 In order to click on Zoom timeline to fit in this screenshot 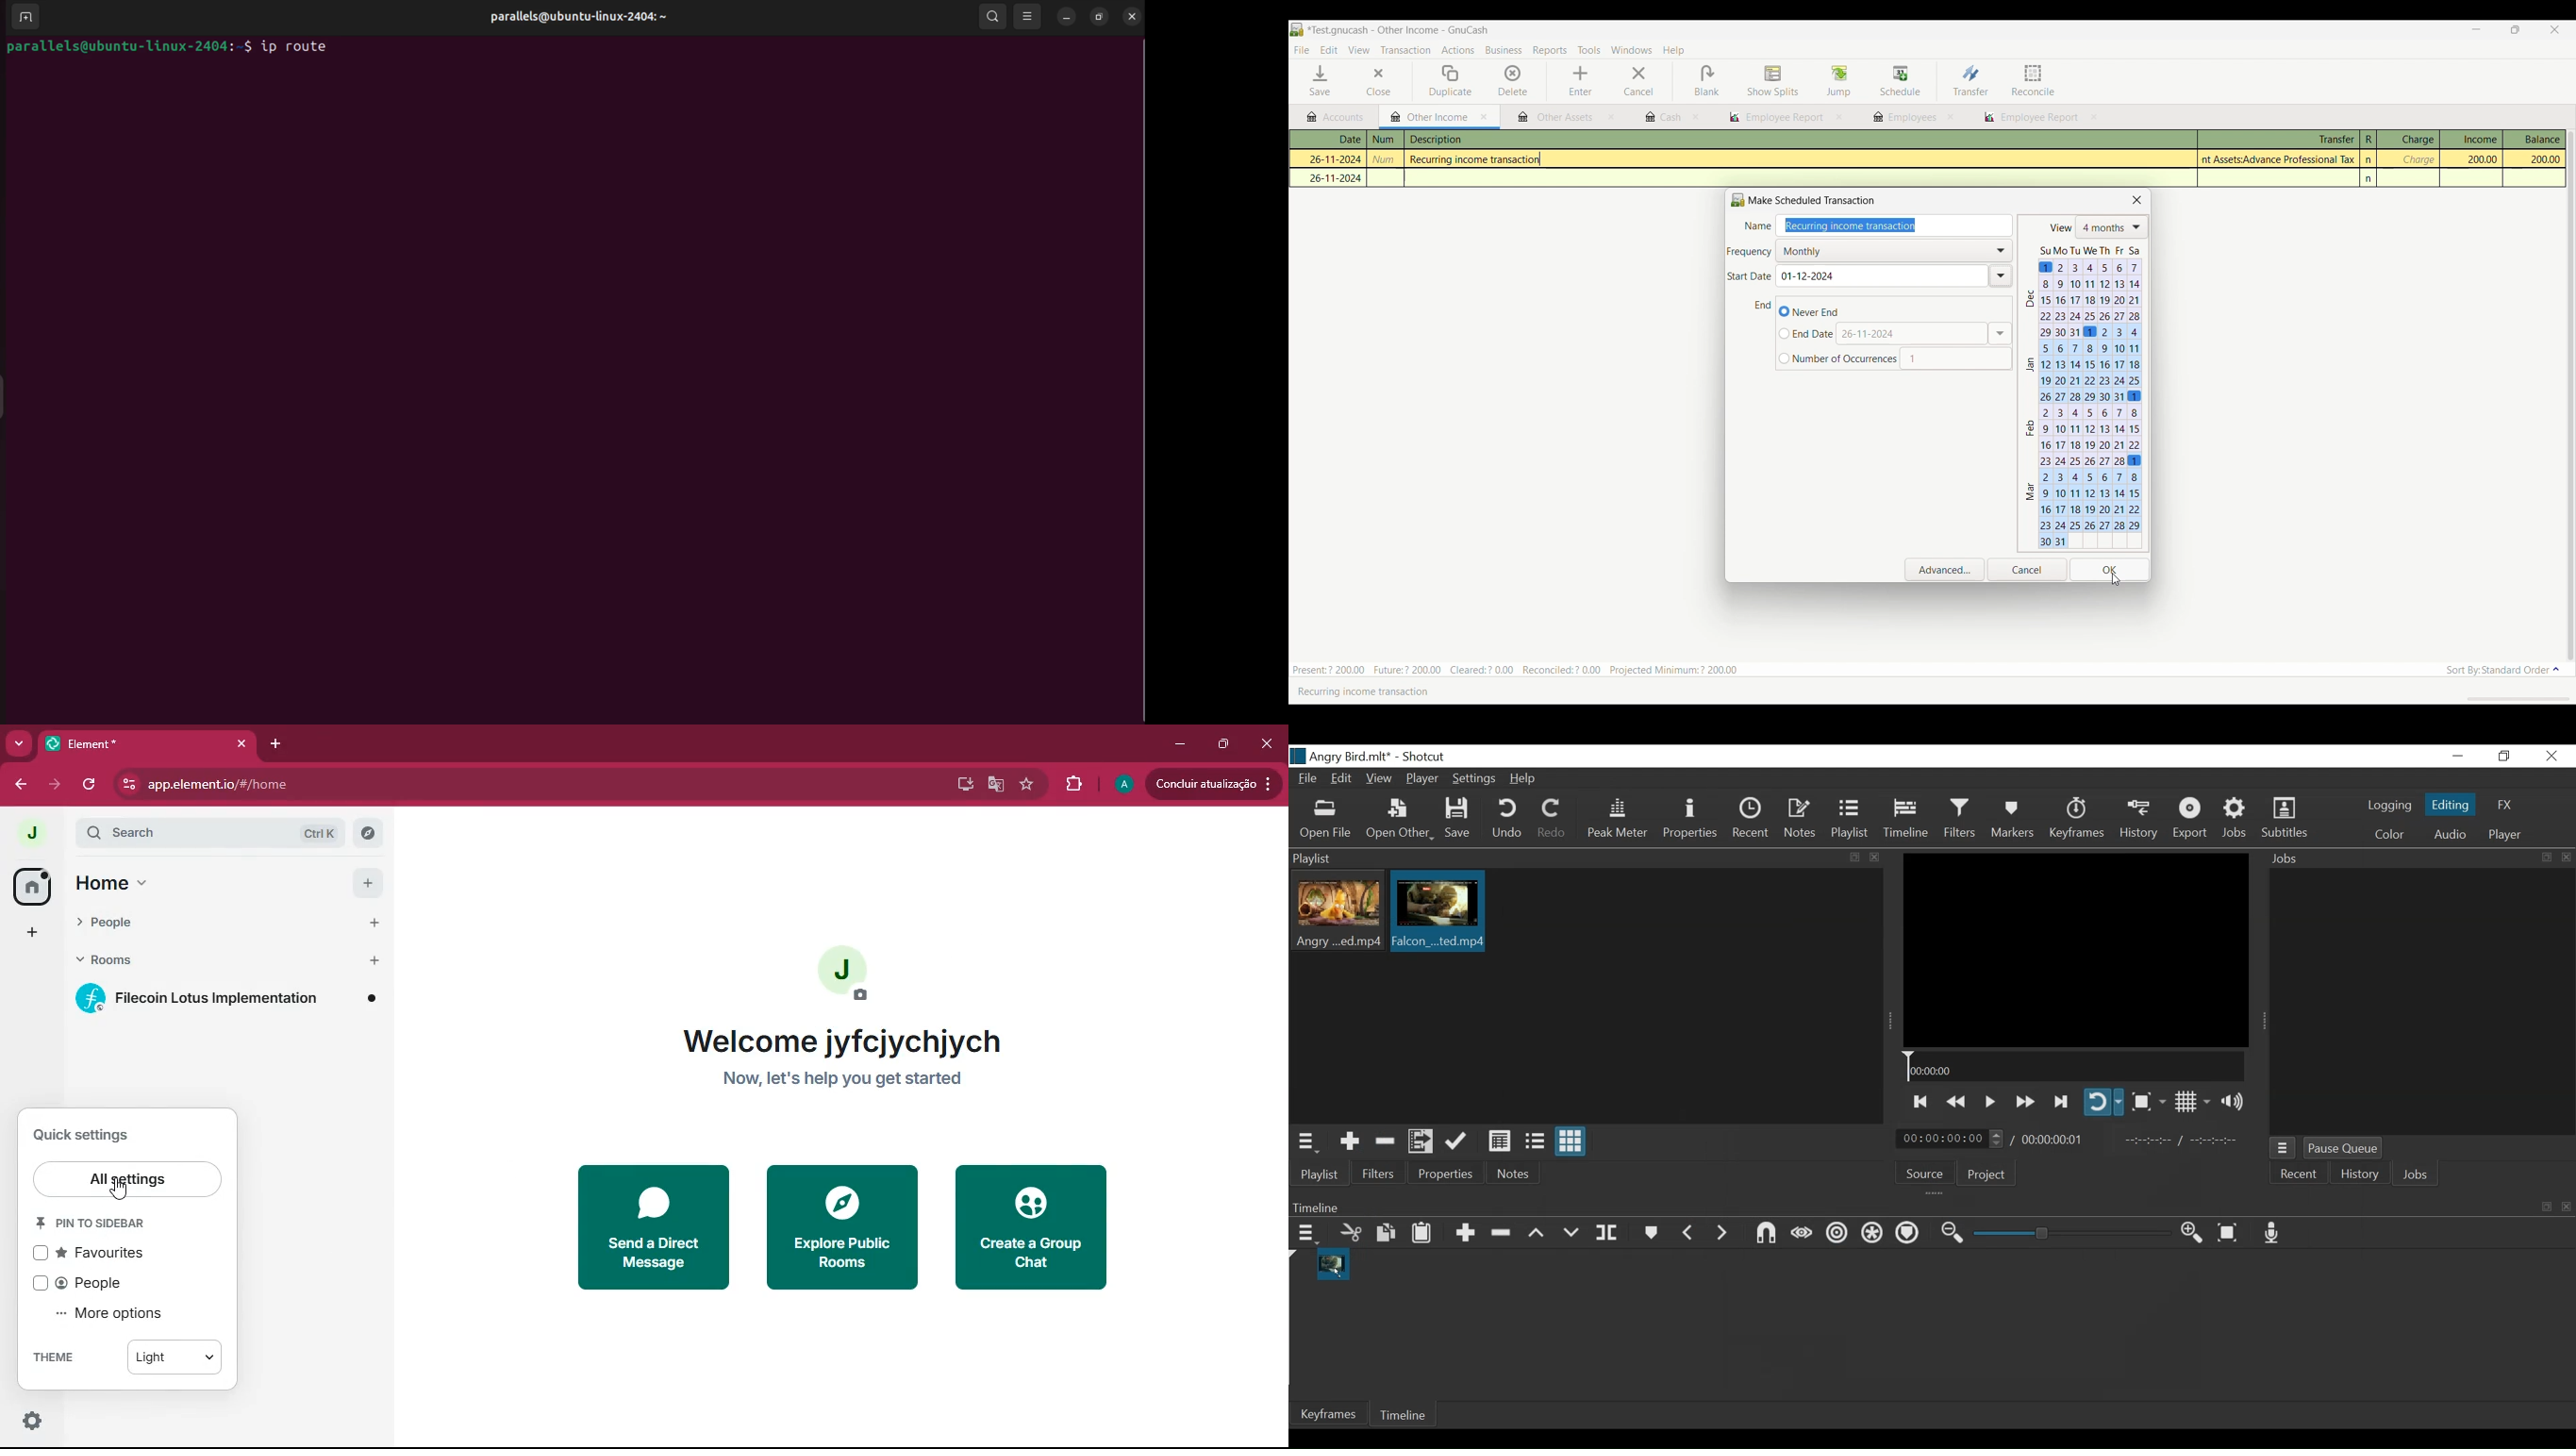, I will do `click(2233, 1232)`.